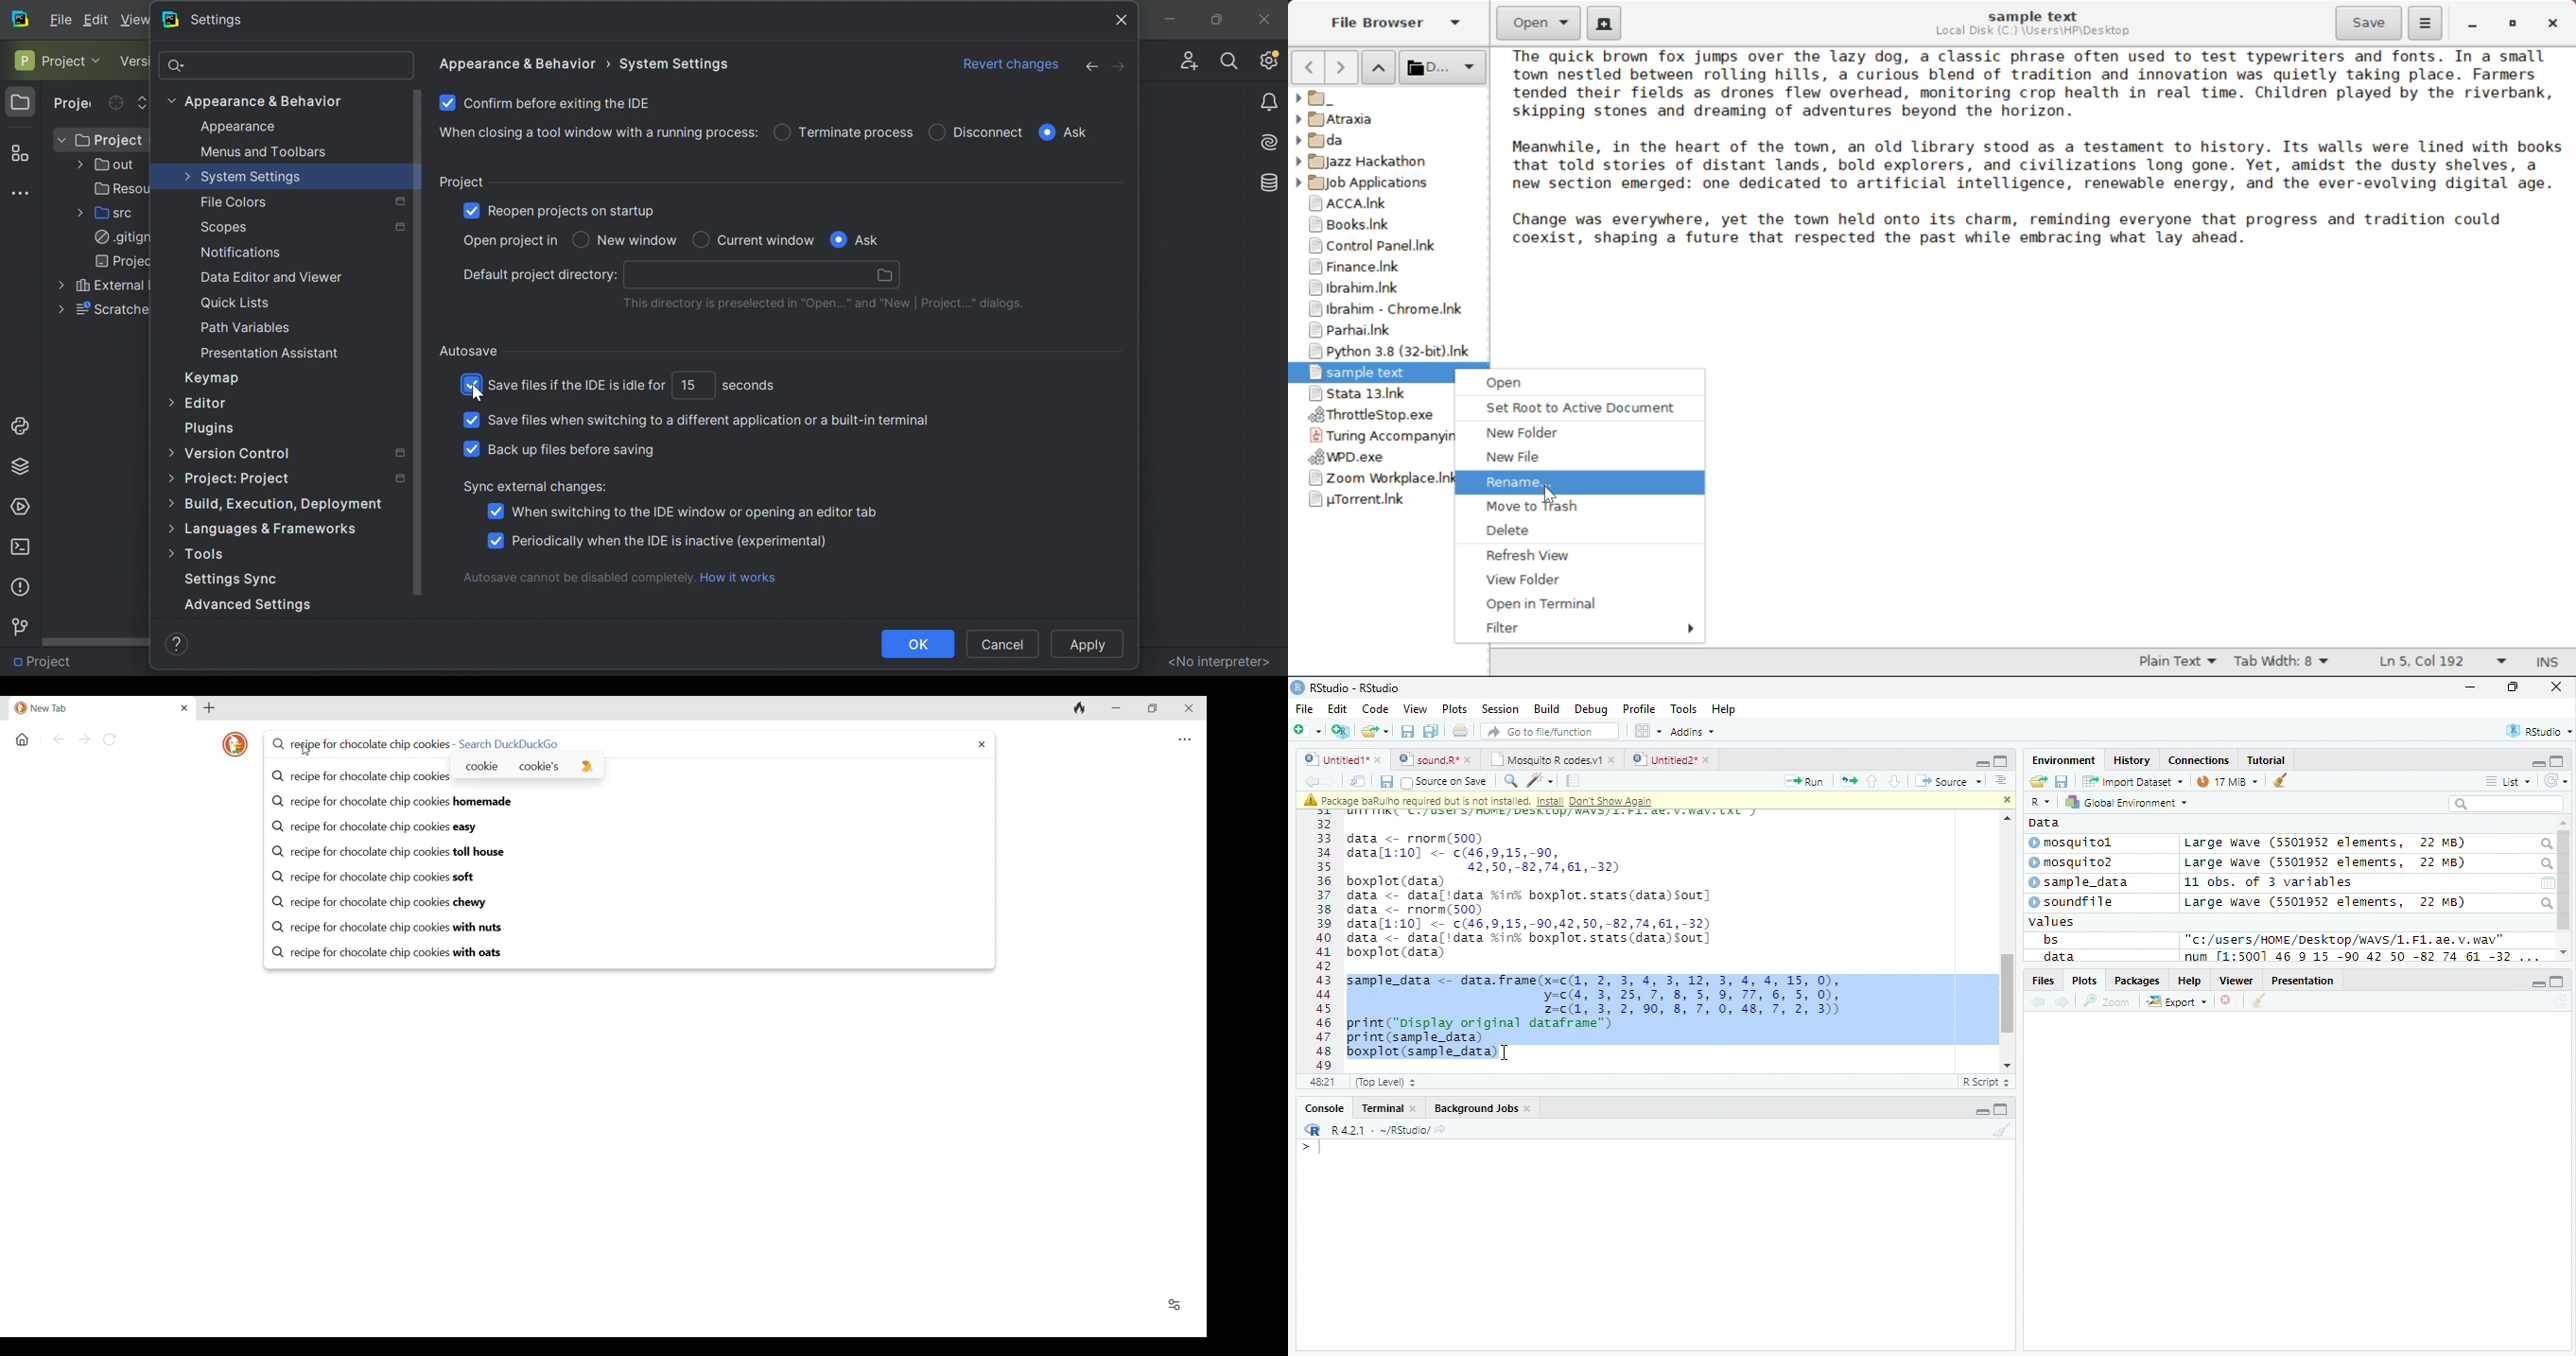 The width and height of the screenshot is (2576, 1372). What do you see at coordinates (48, 60) in the screenshot?
I see `Project` at bounding box center [48, 60].